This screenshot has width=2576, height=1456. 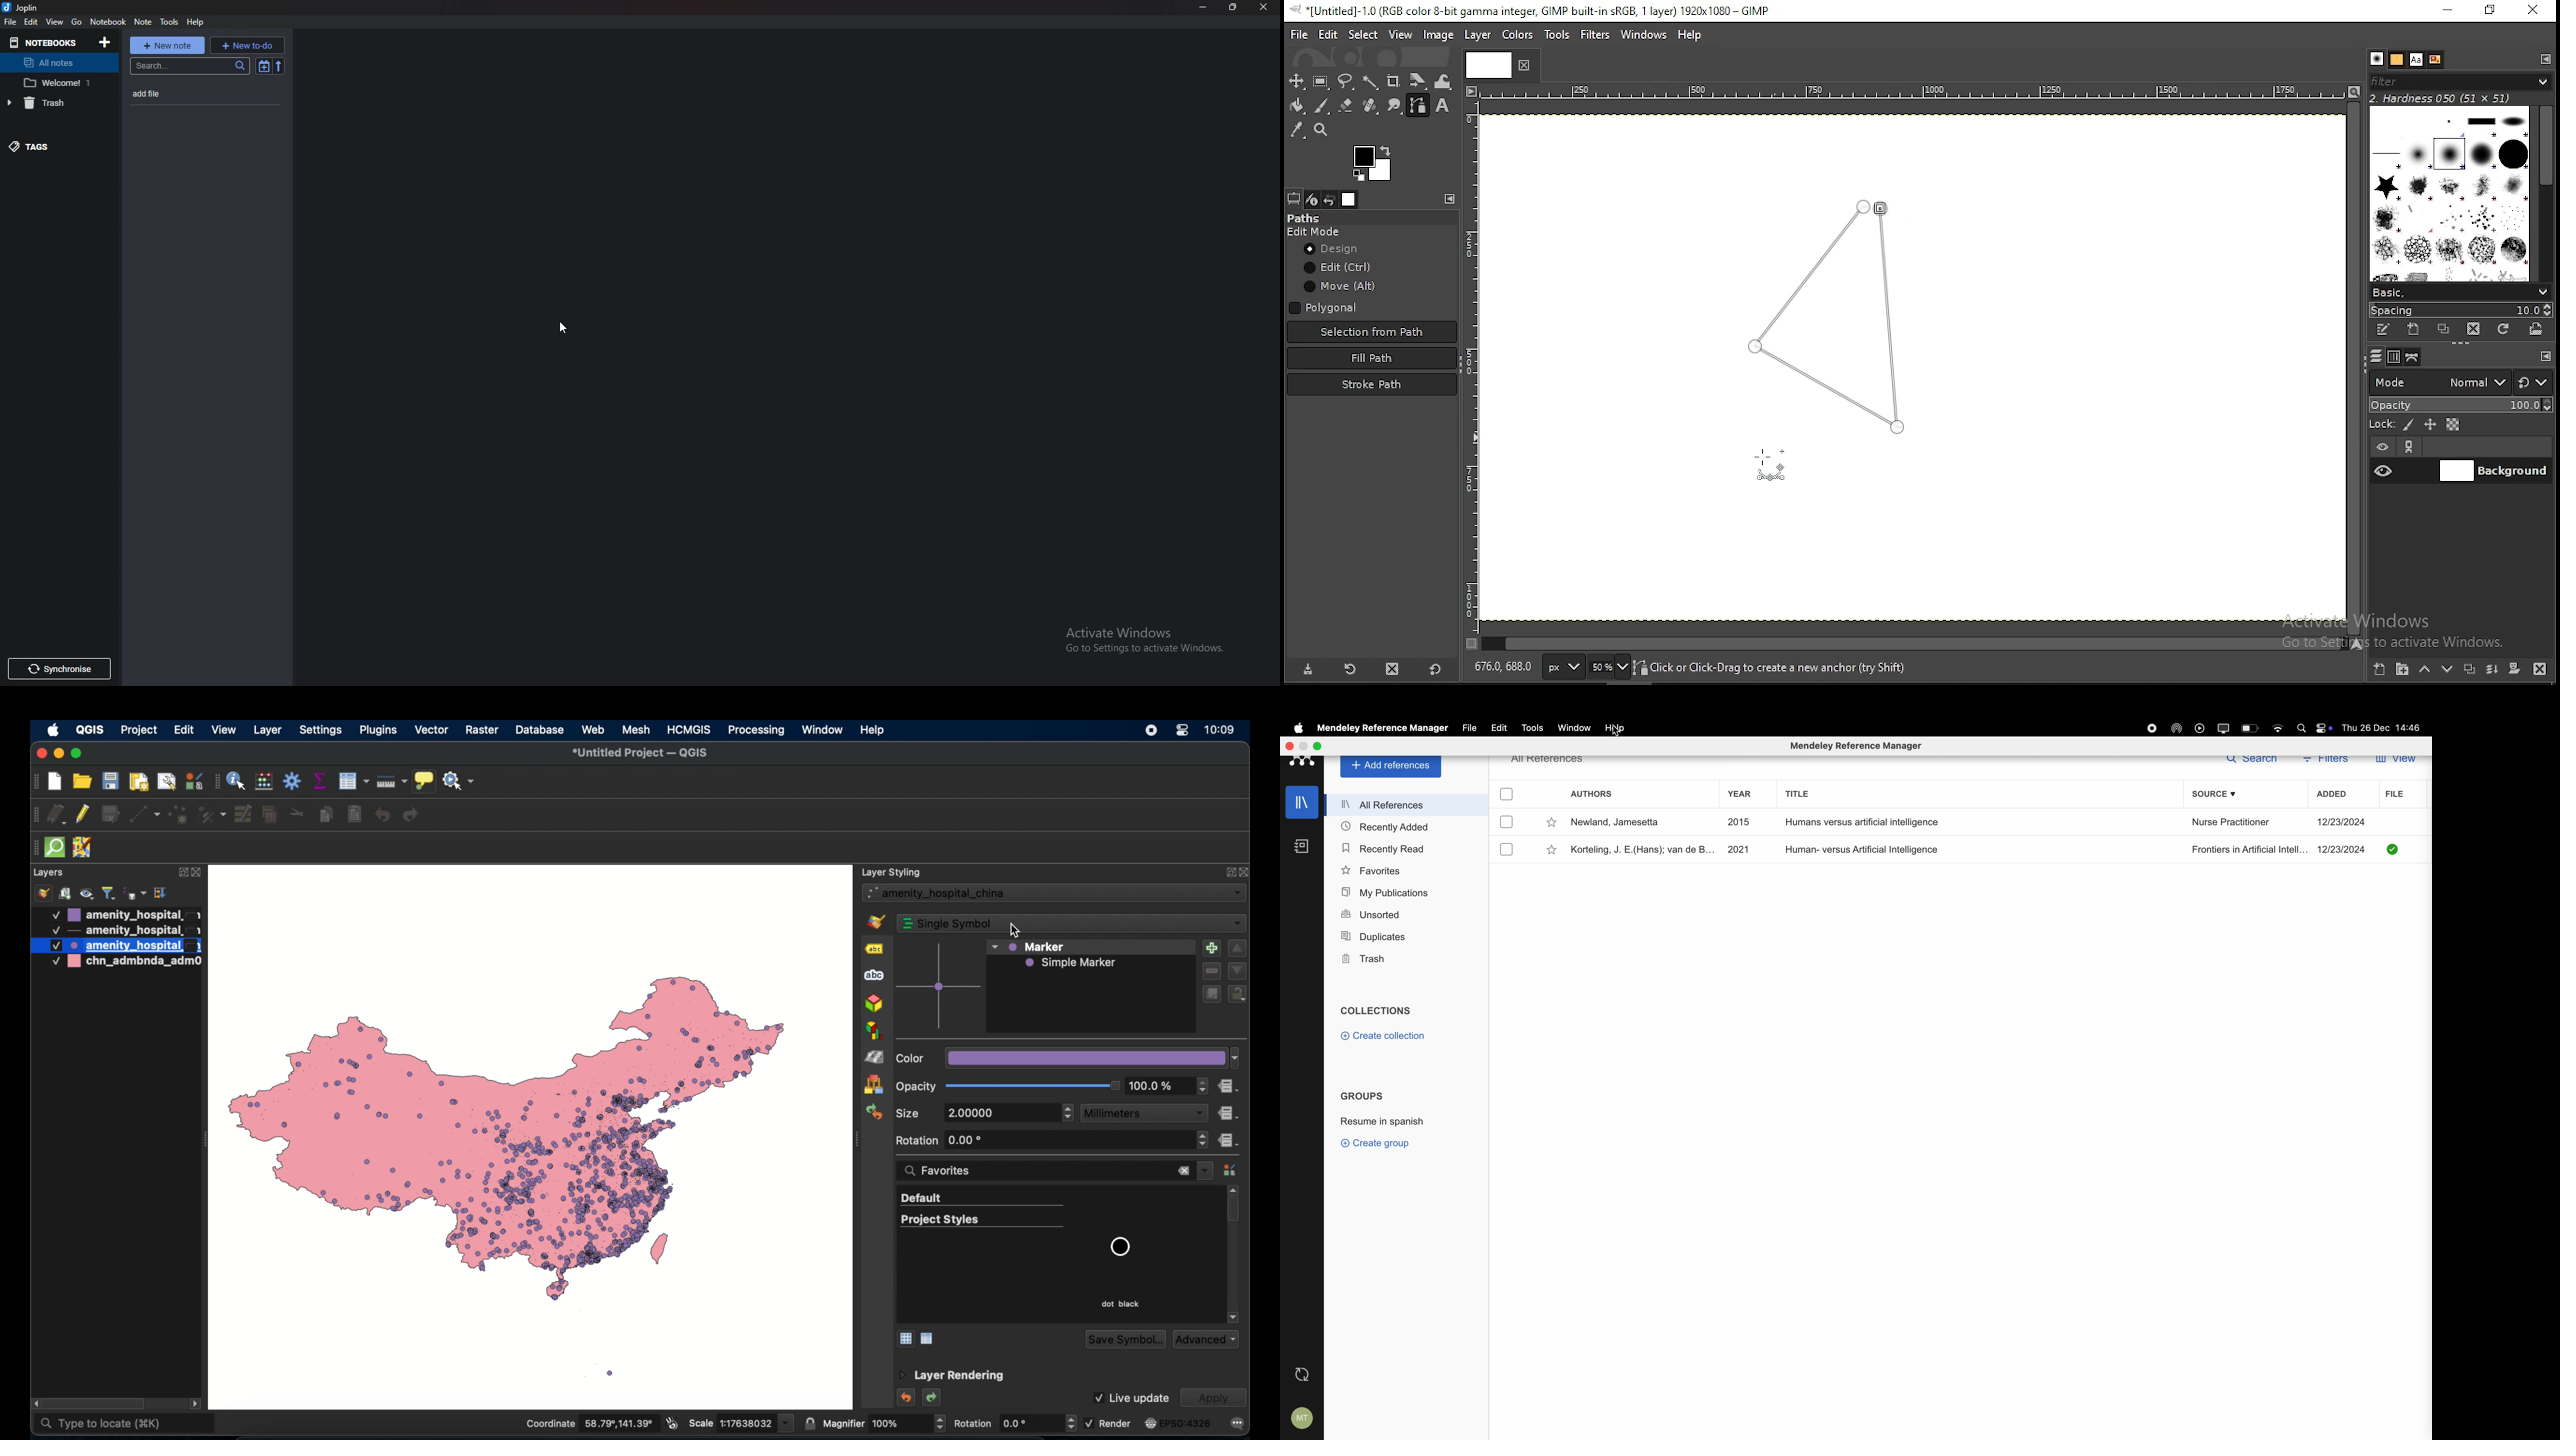 I want to click on digitize with segment, so click(x=145, y=816).